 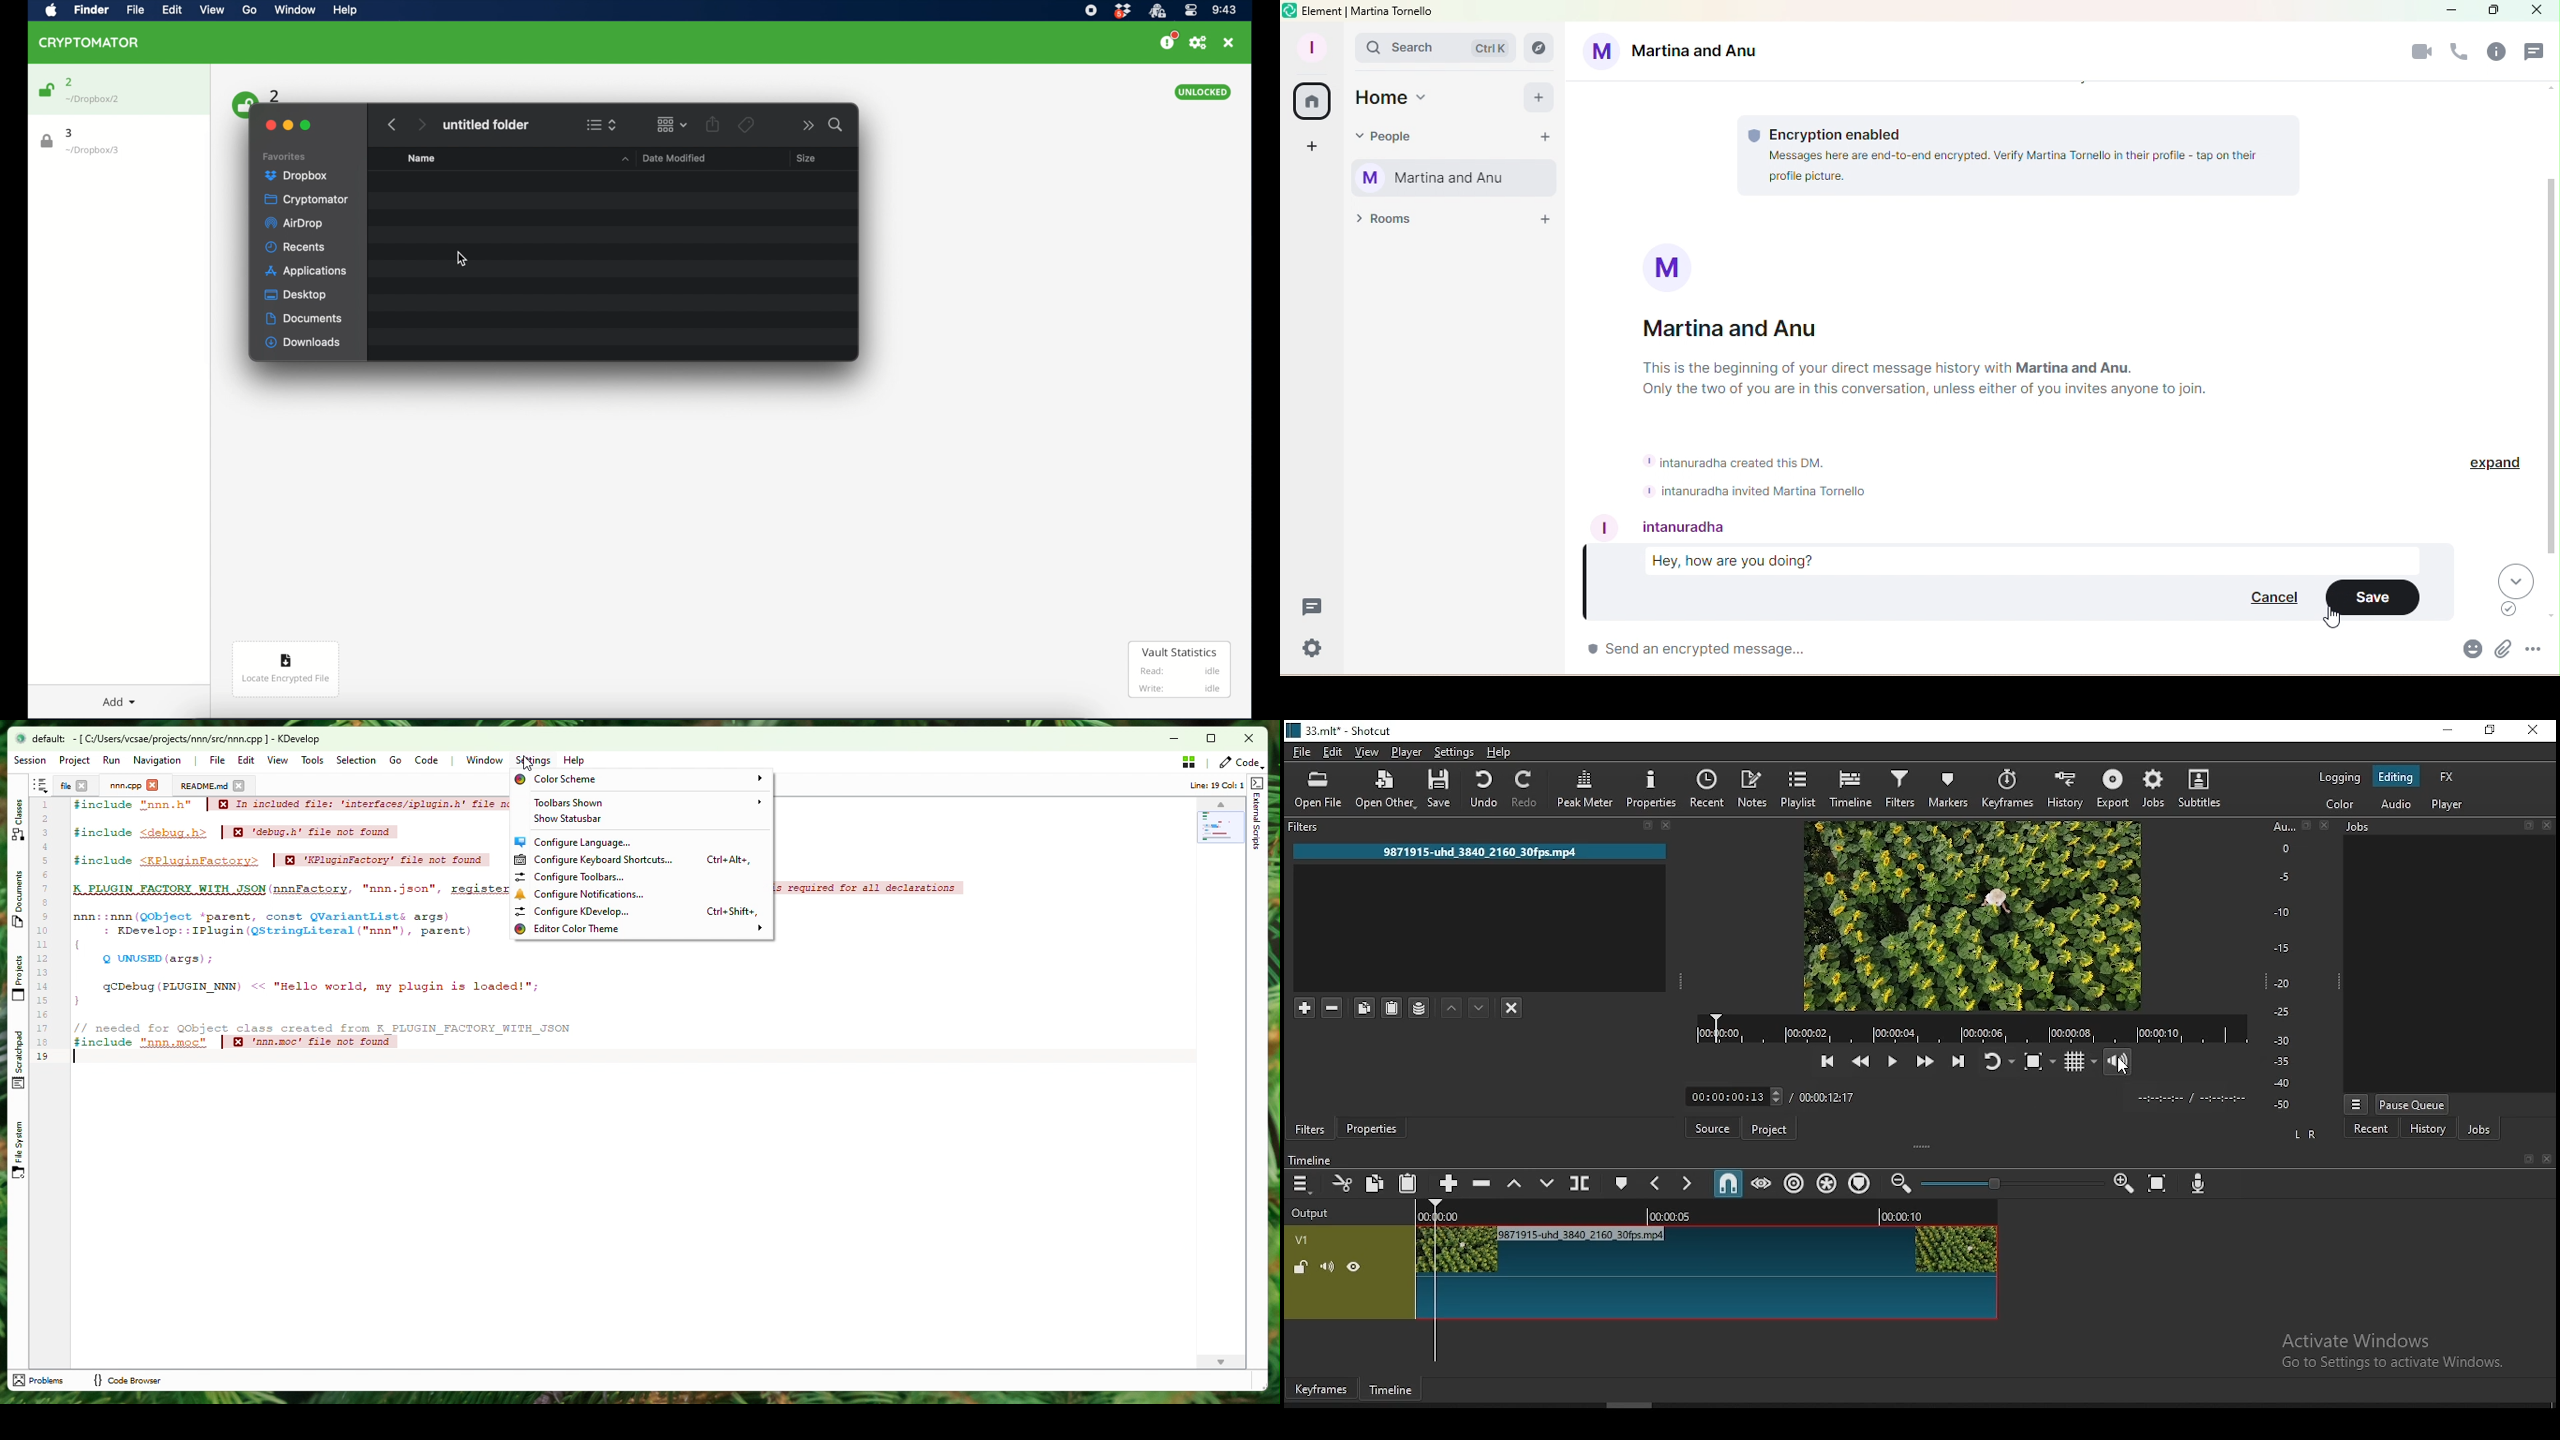 What do you see at coordinates (1396, 98) in the screenshot?
I see `Home` at bounding box center [1396, 98].